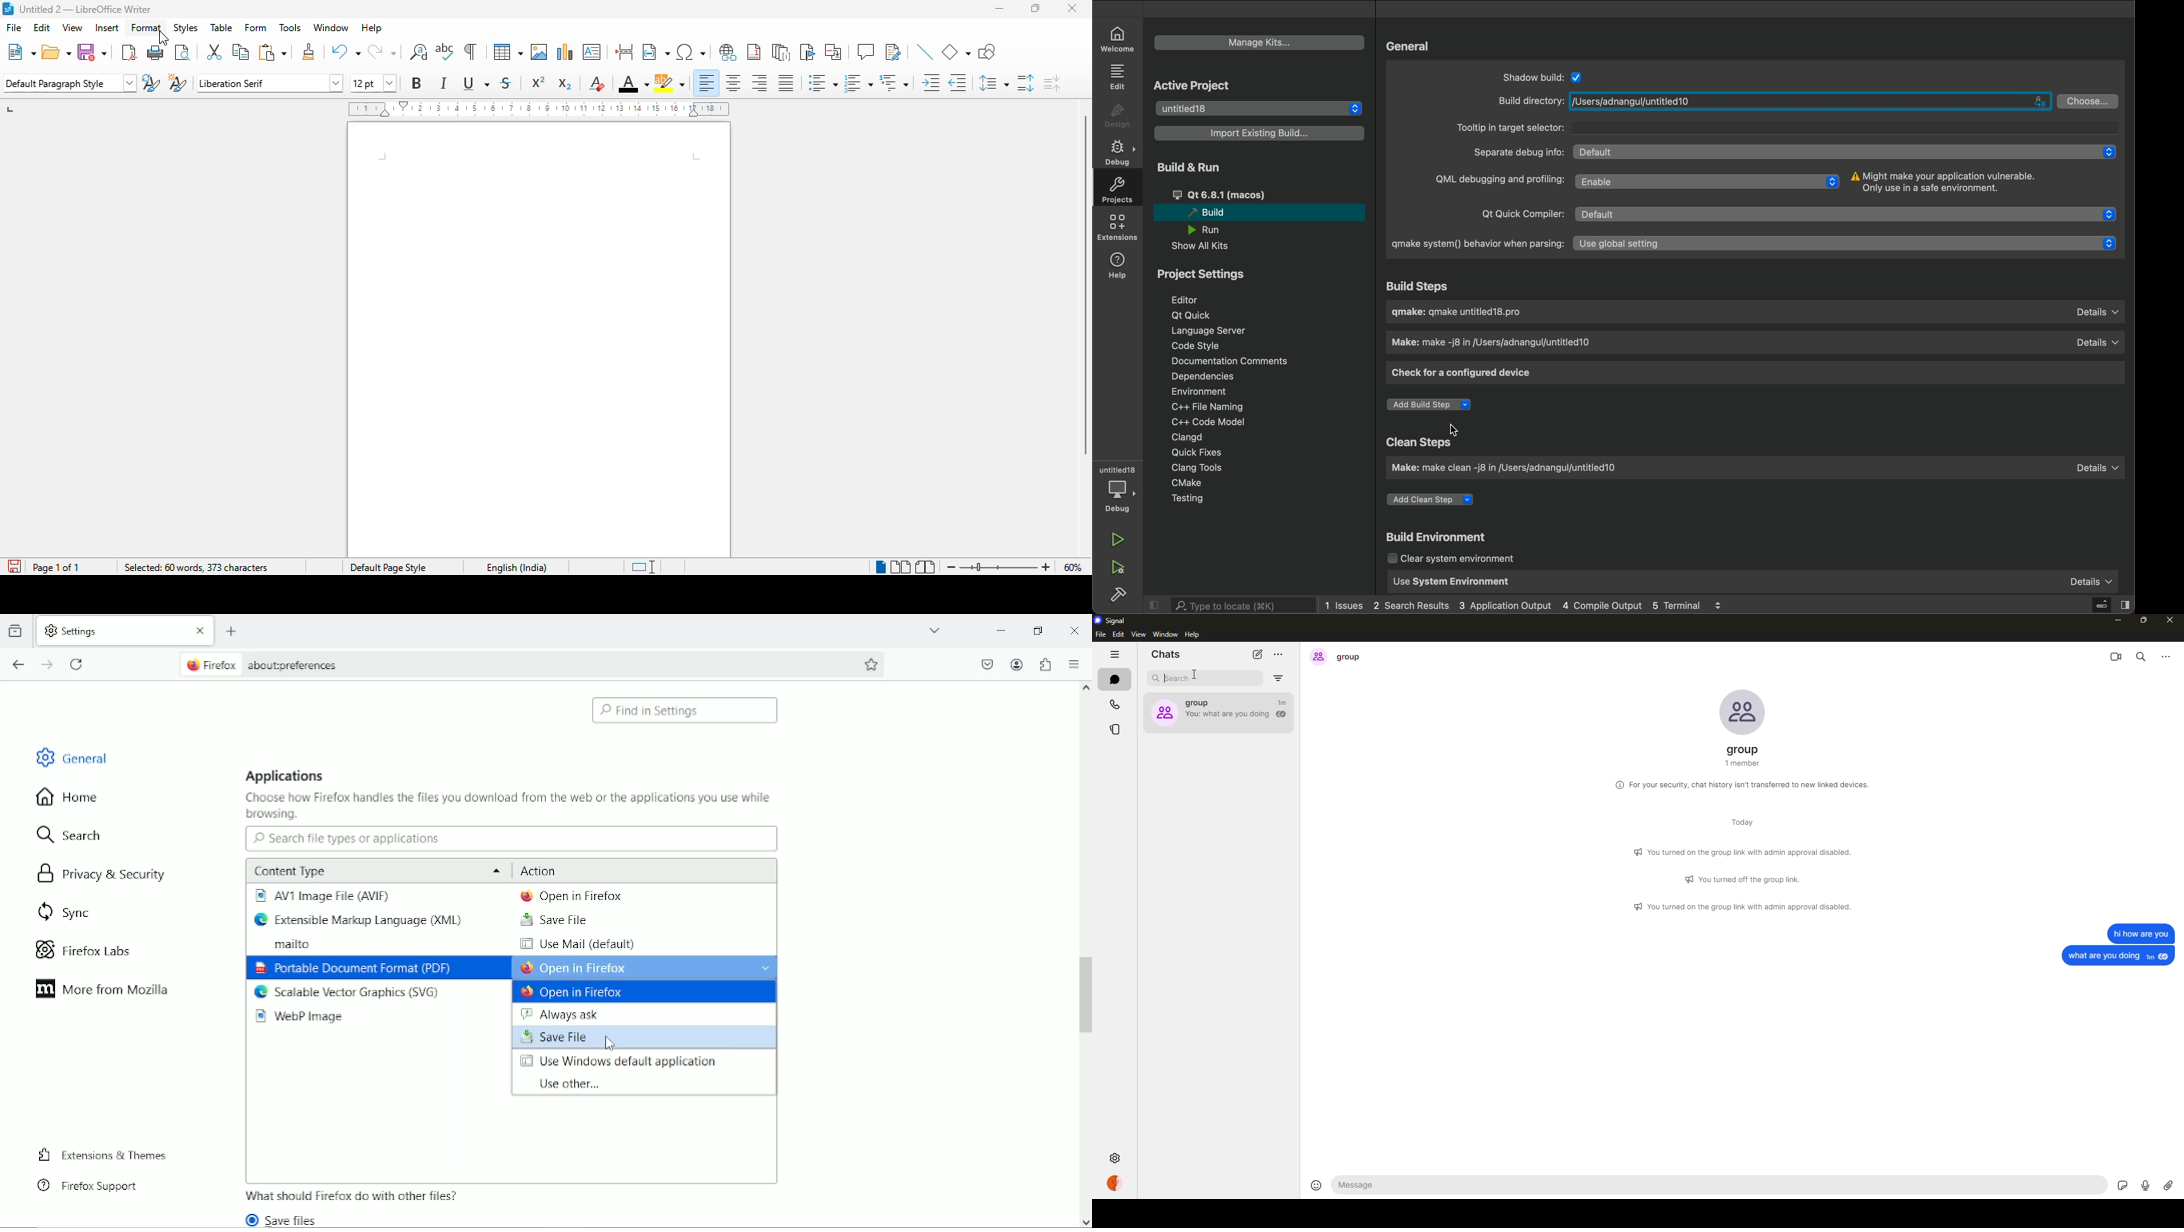 The image size is (2184, 1232). What do you see at coordinates (348, 993) in the screenshot?
I see `Scalable Vector Graphics` at bounding box center [348, 993].